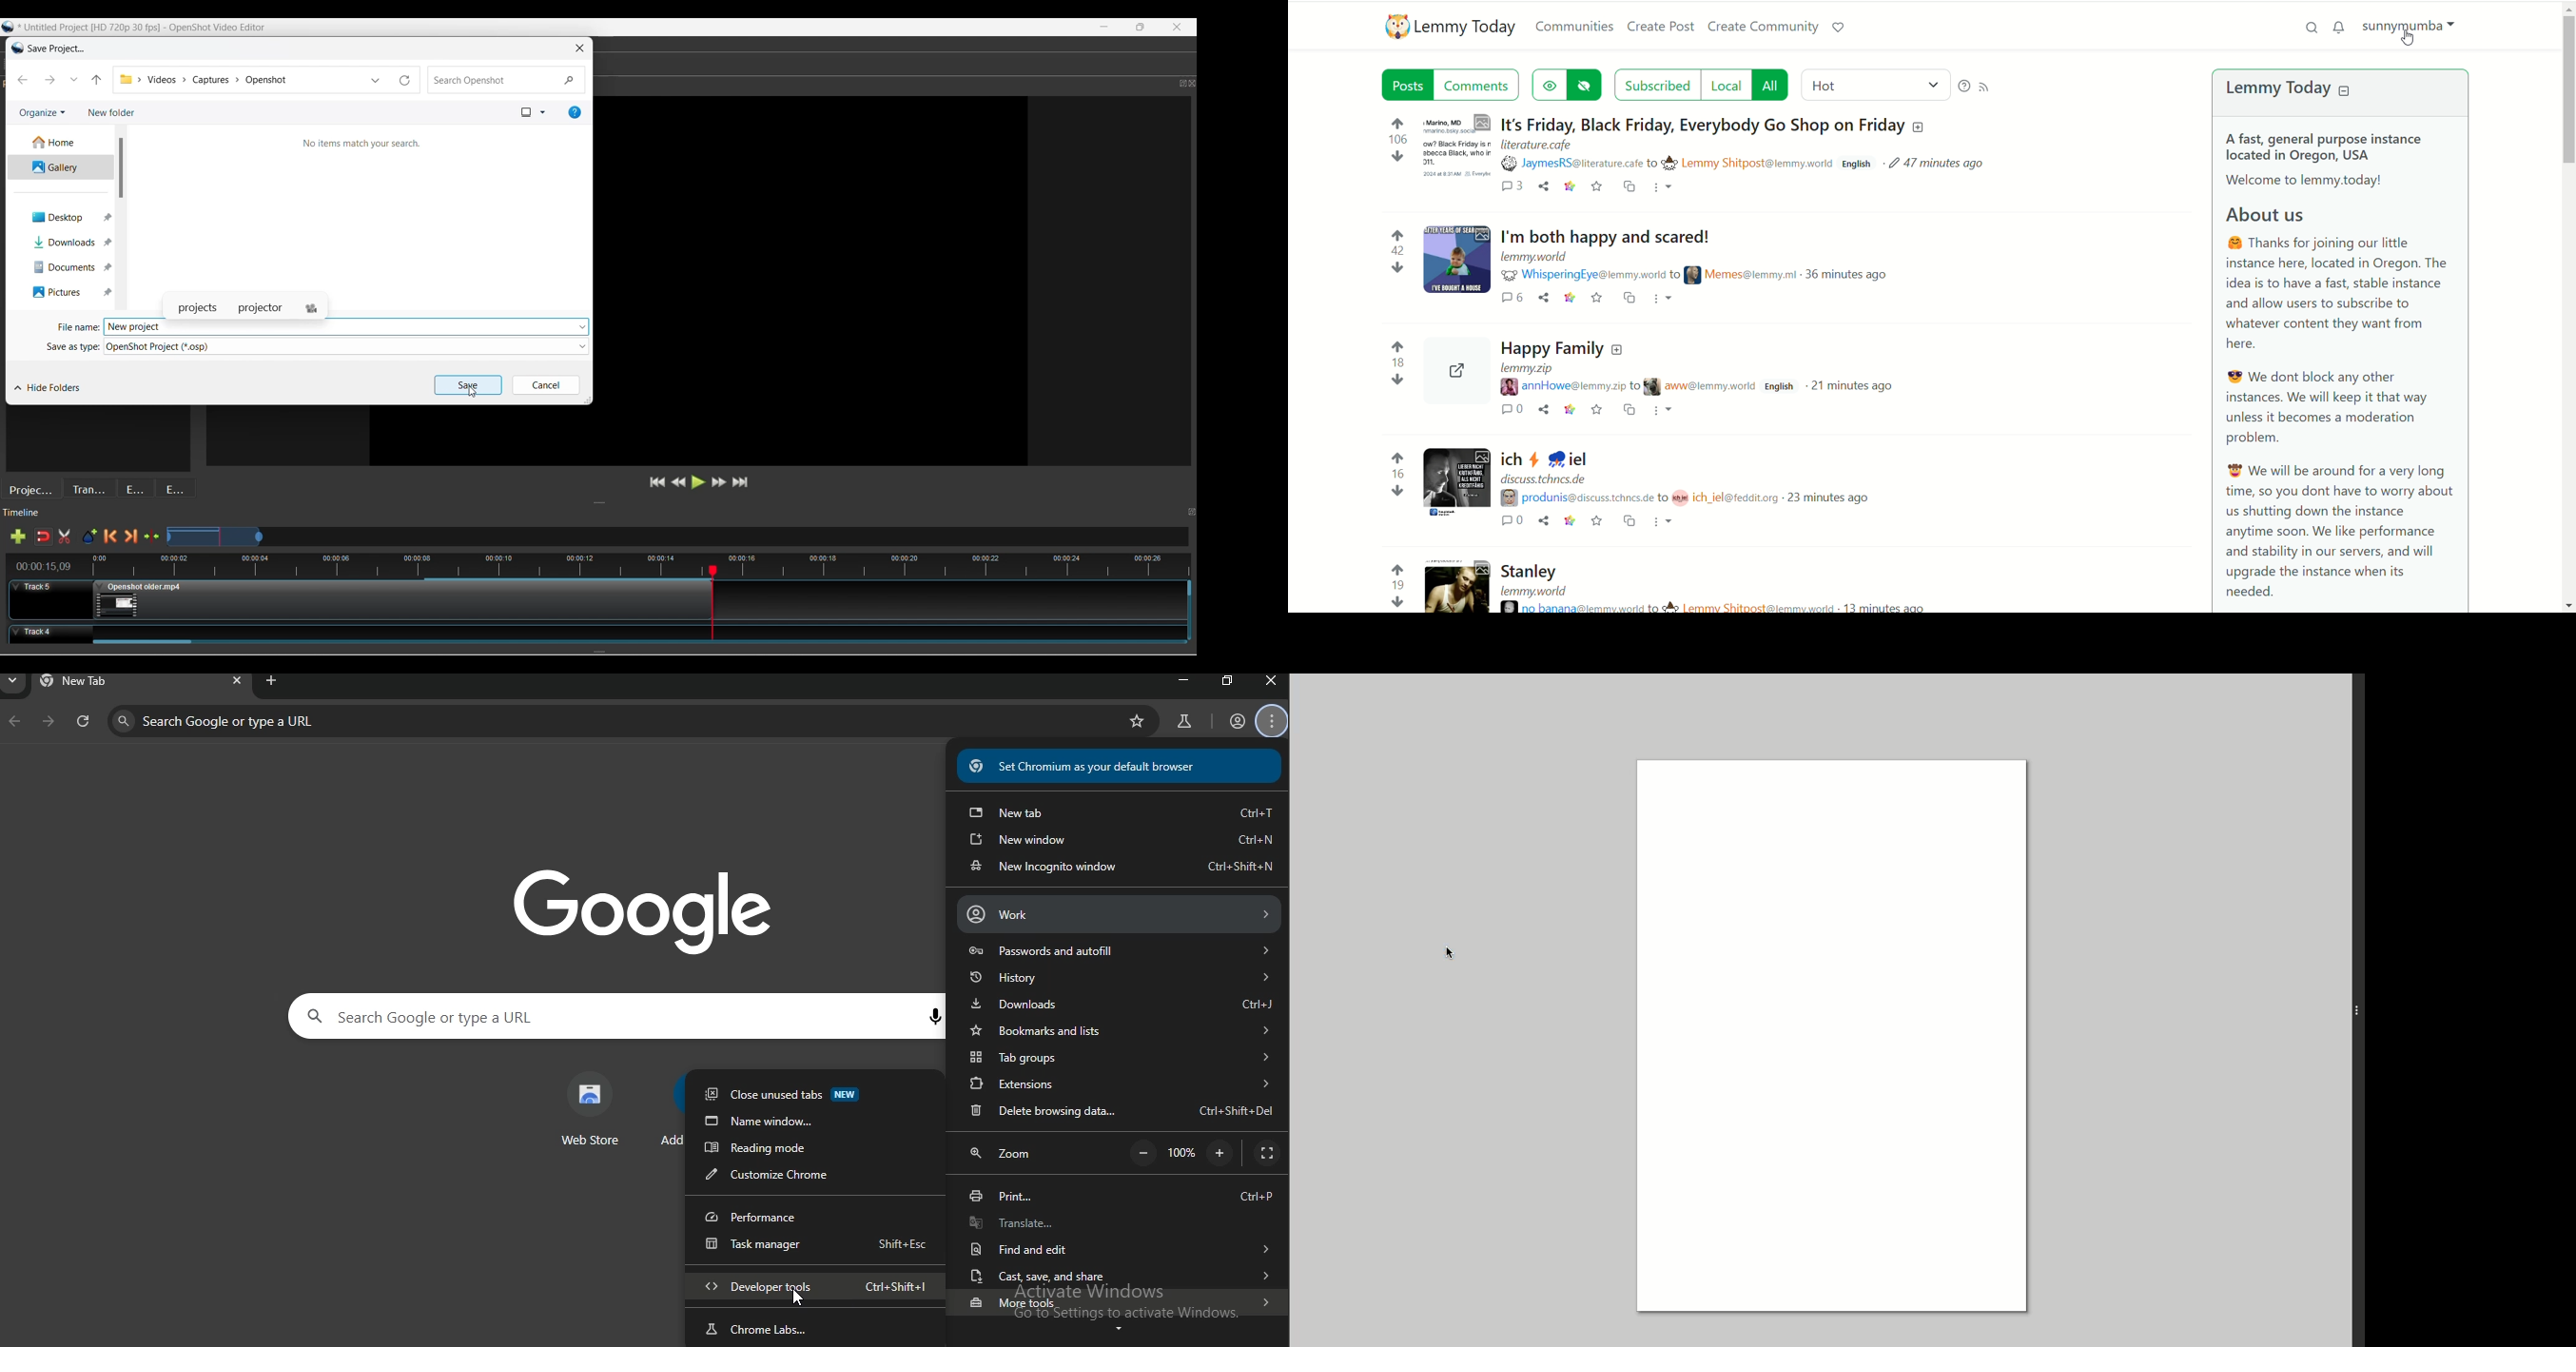 This screenshot has width=2576, height=1372. Describe the element at coordinates (700, 482) in the screenshot. I see `Play` at that location.